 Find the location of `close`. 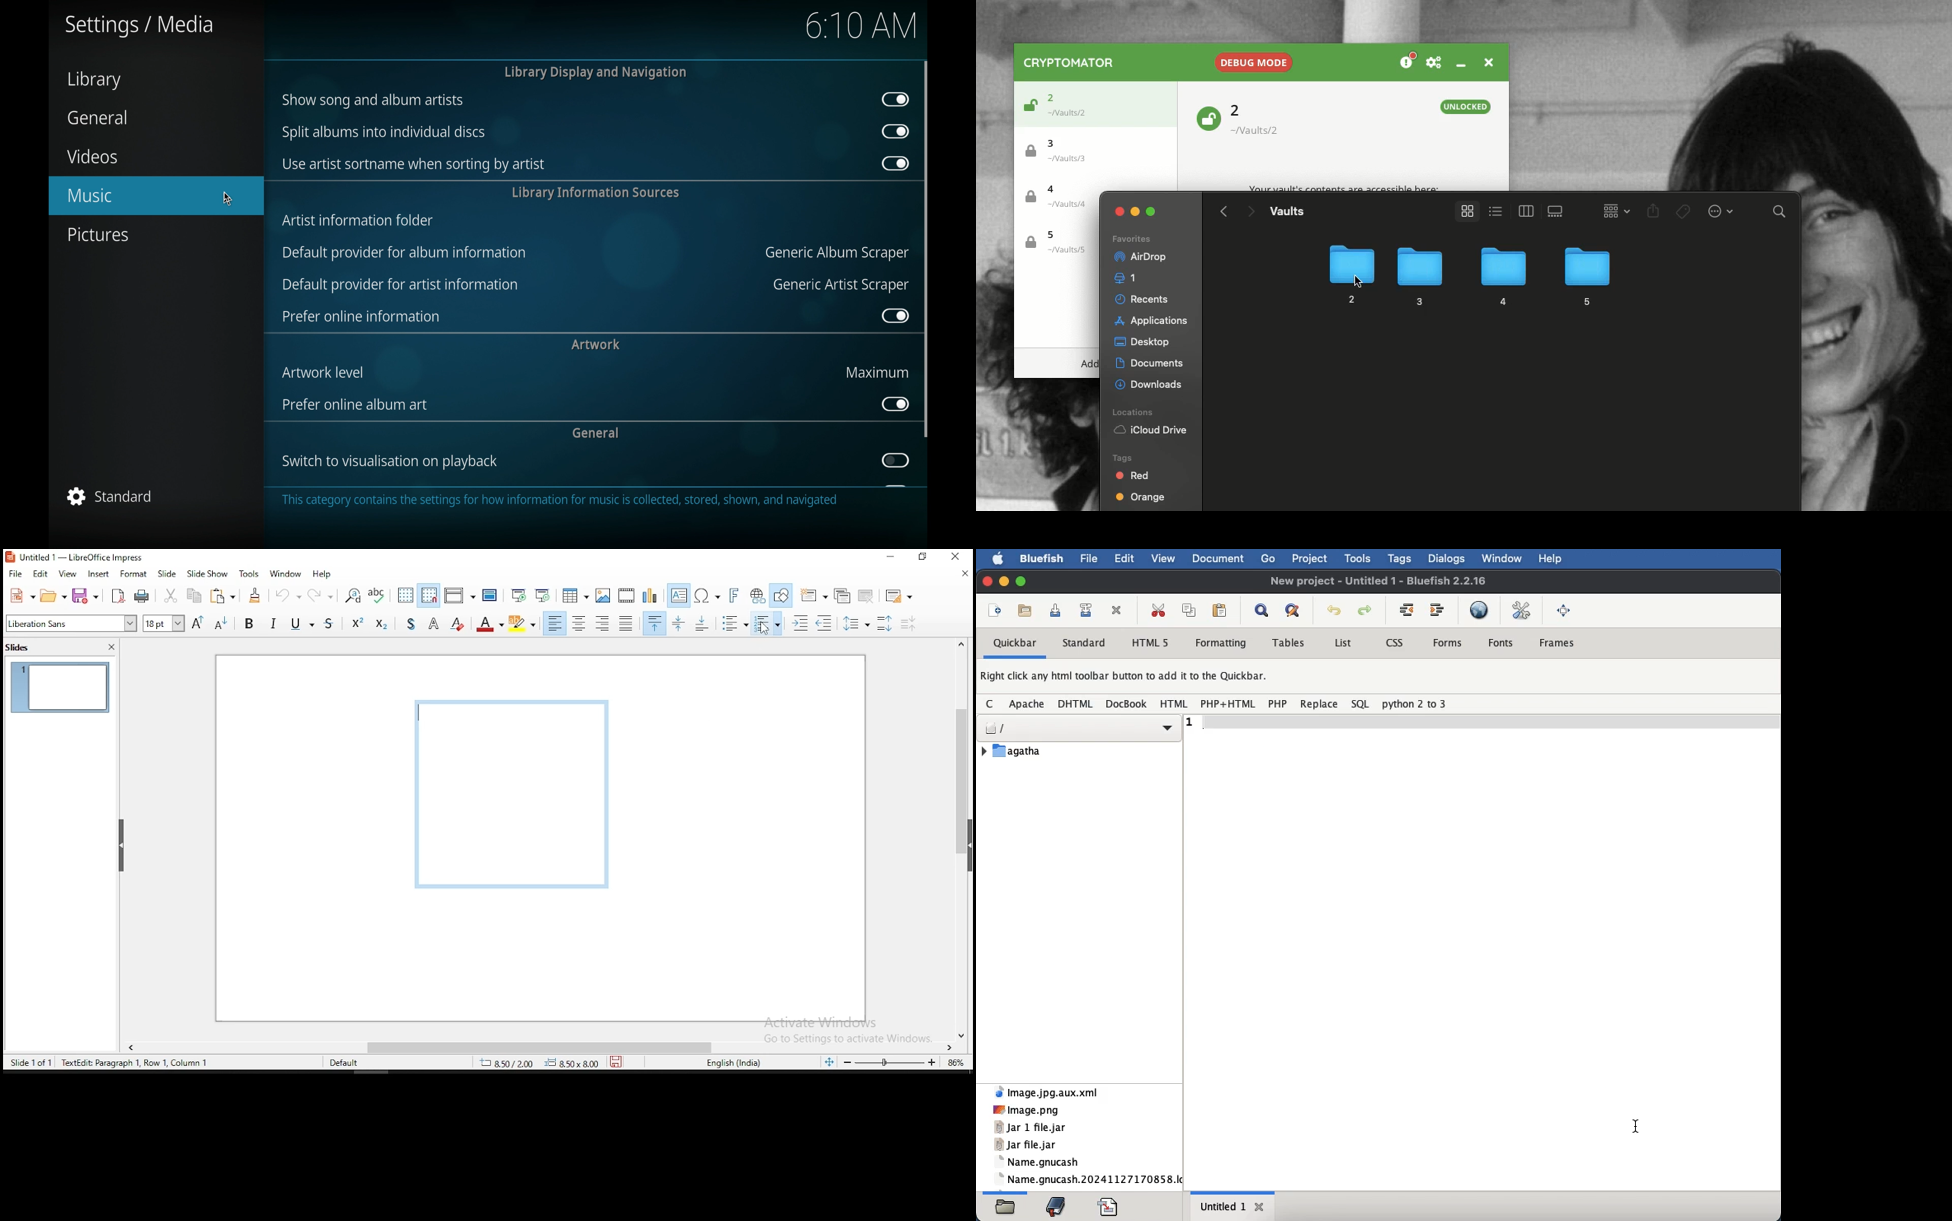

close is located at coordinates (961, 575).